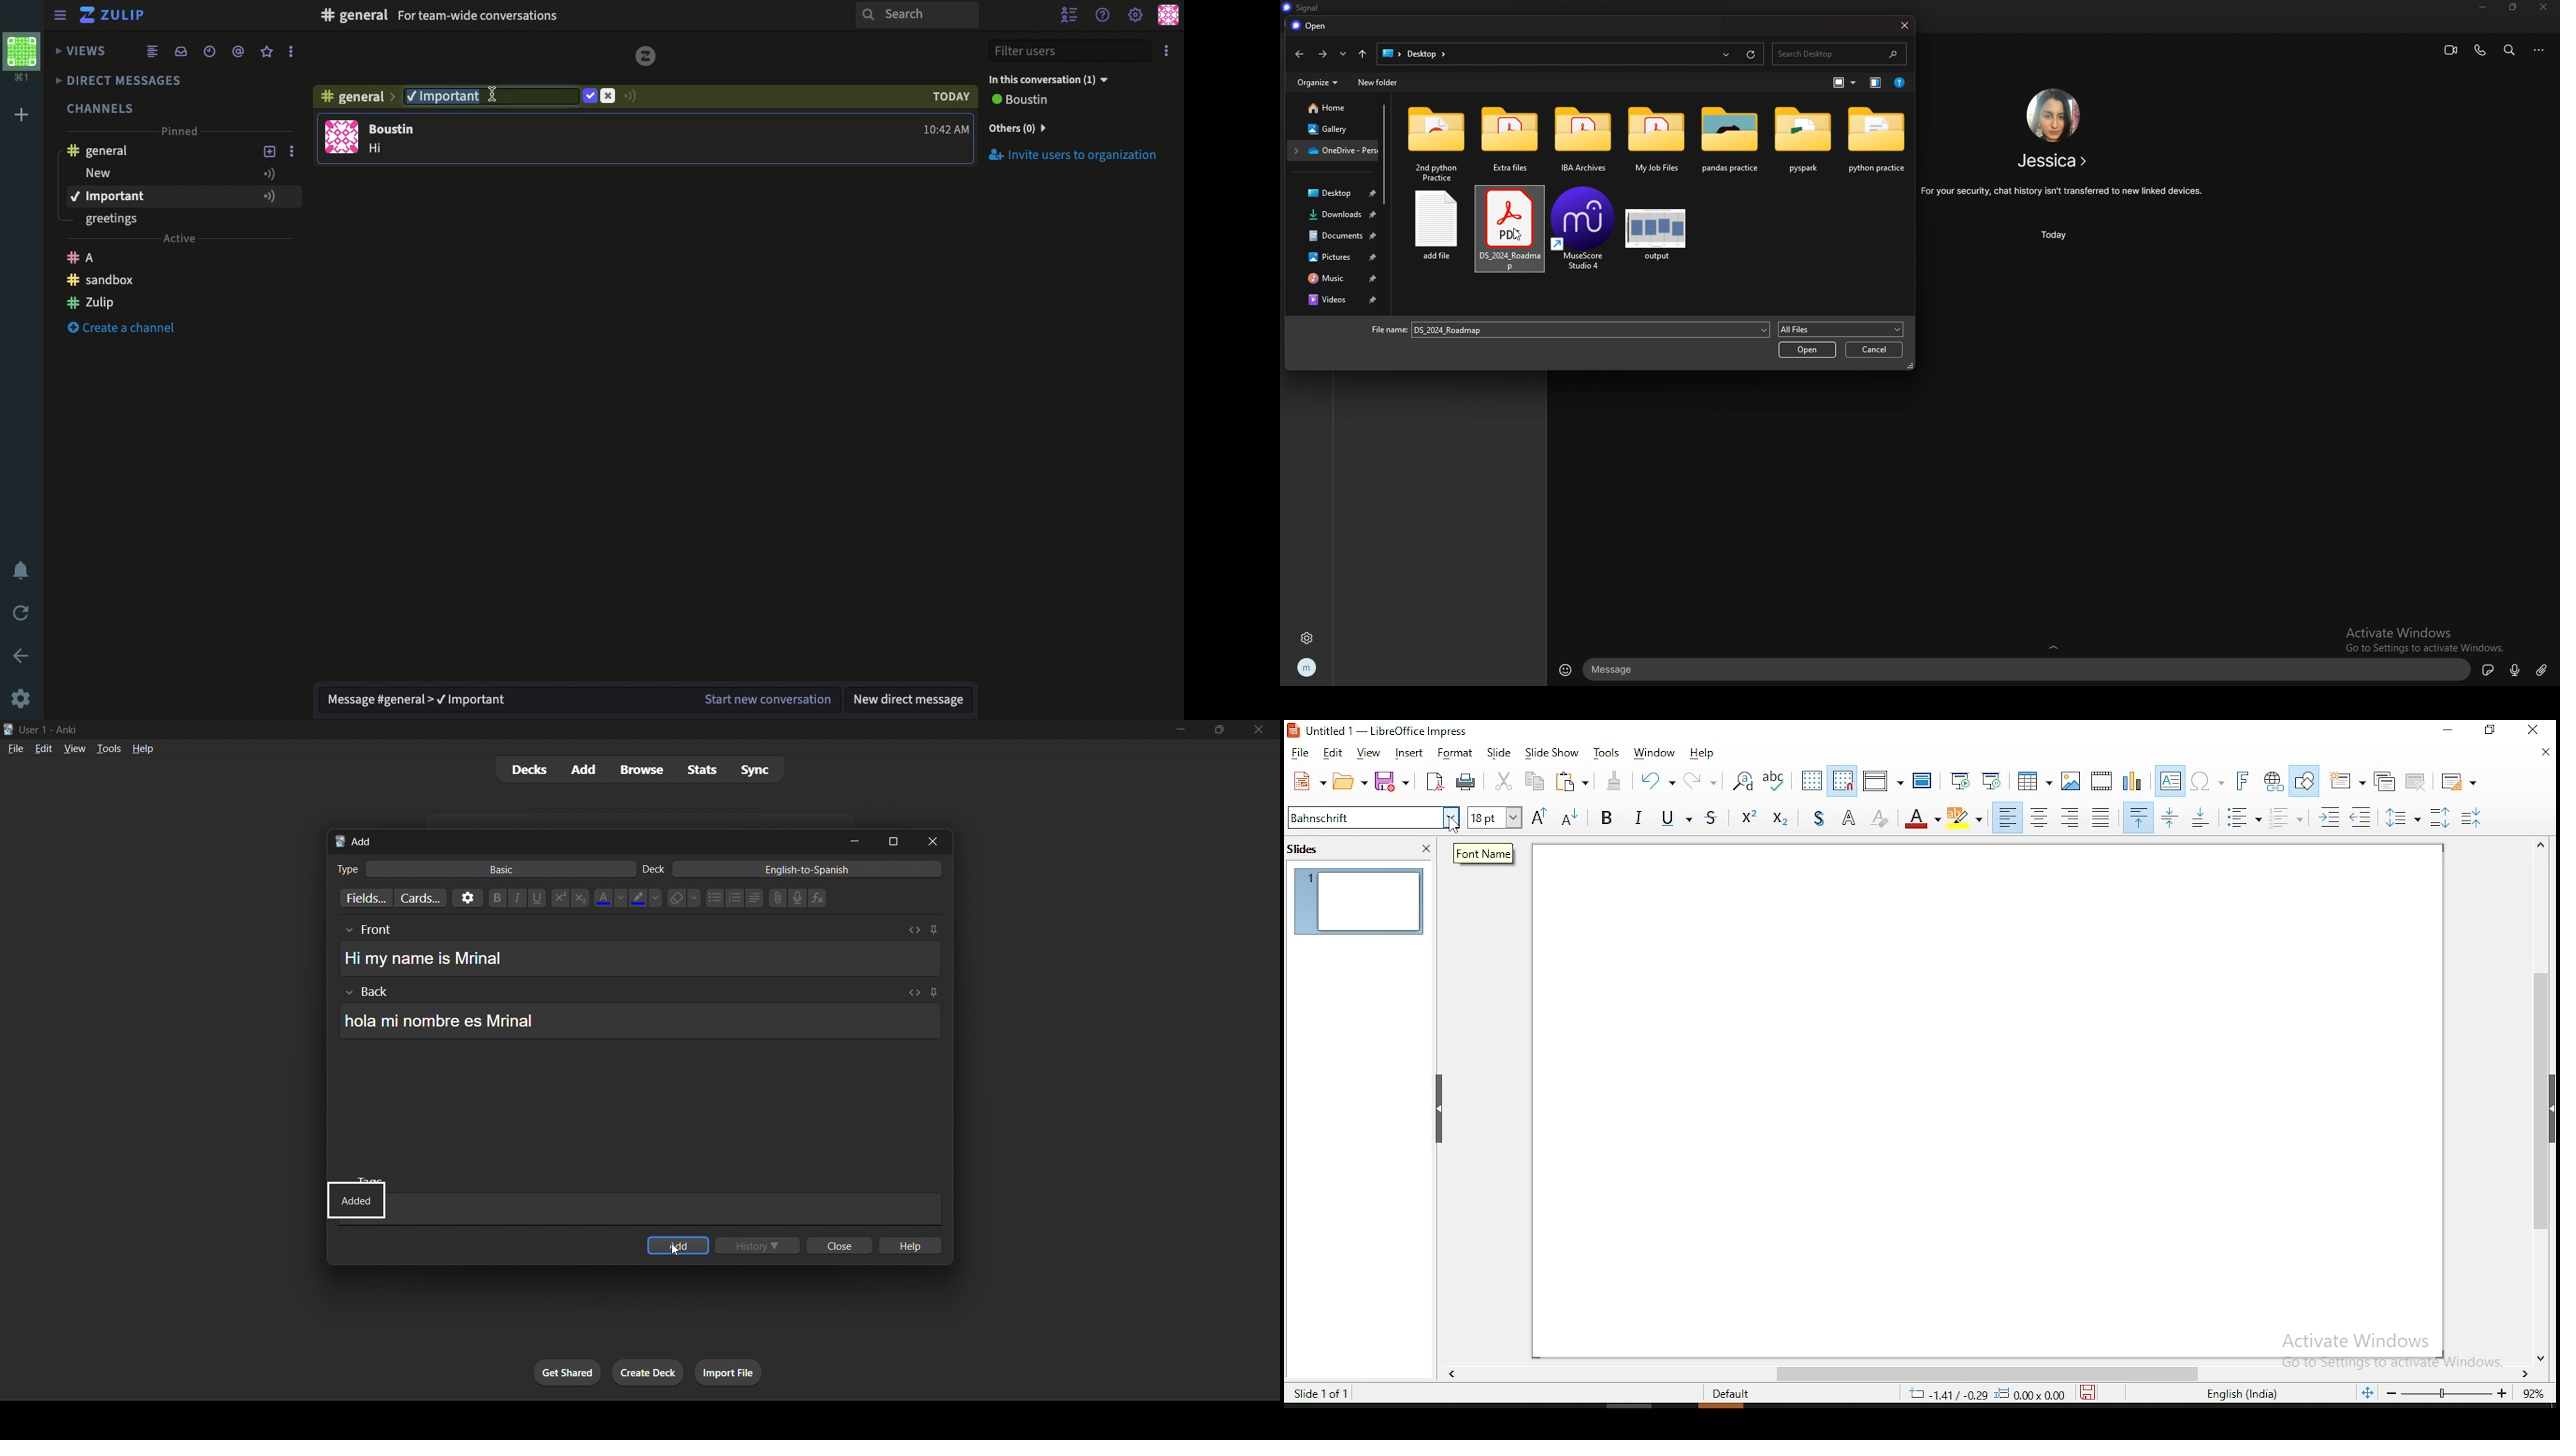 The image size is (2576, 1456). Describe the element at coordinates (2033, 780) in the screenshot. I see `table` at that location.